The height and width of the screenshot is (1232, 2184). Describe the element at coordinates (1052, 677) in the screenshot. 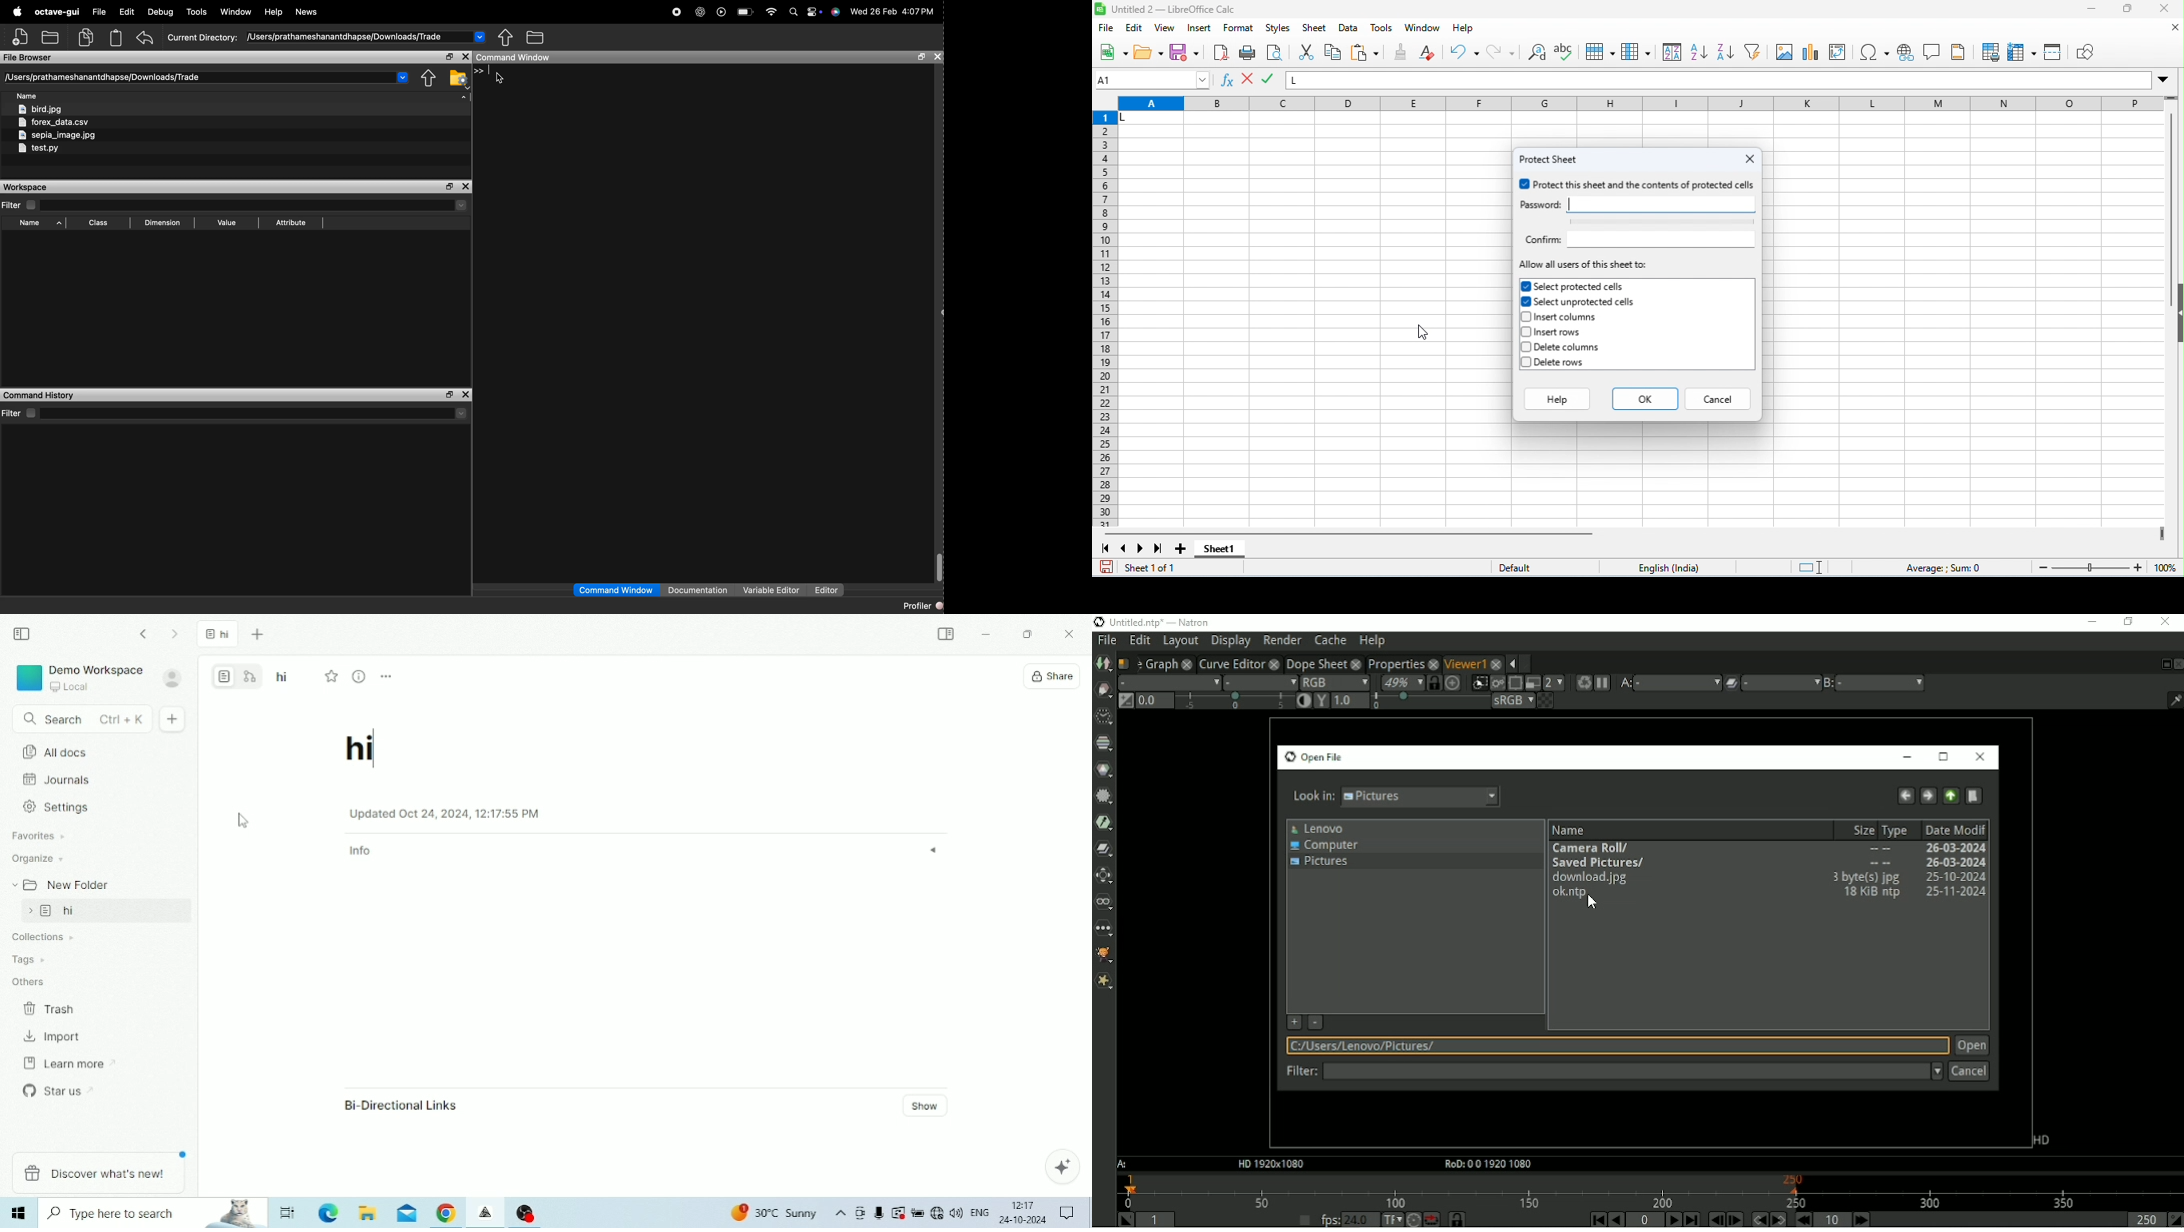

I see `Share` at that location.